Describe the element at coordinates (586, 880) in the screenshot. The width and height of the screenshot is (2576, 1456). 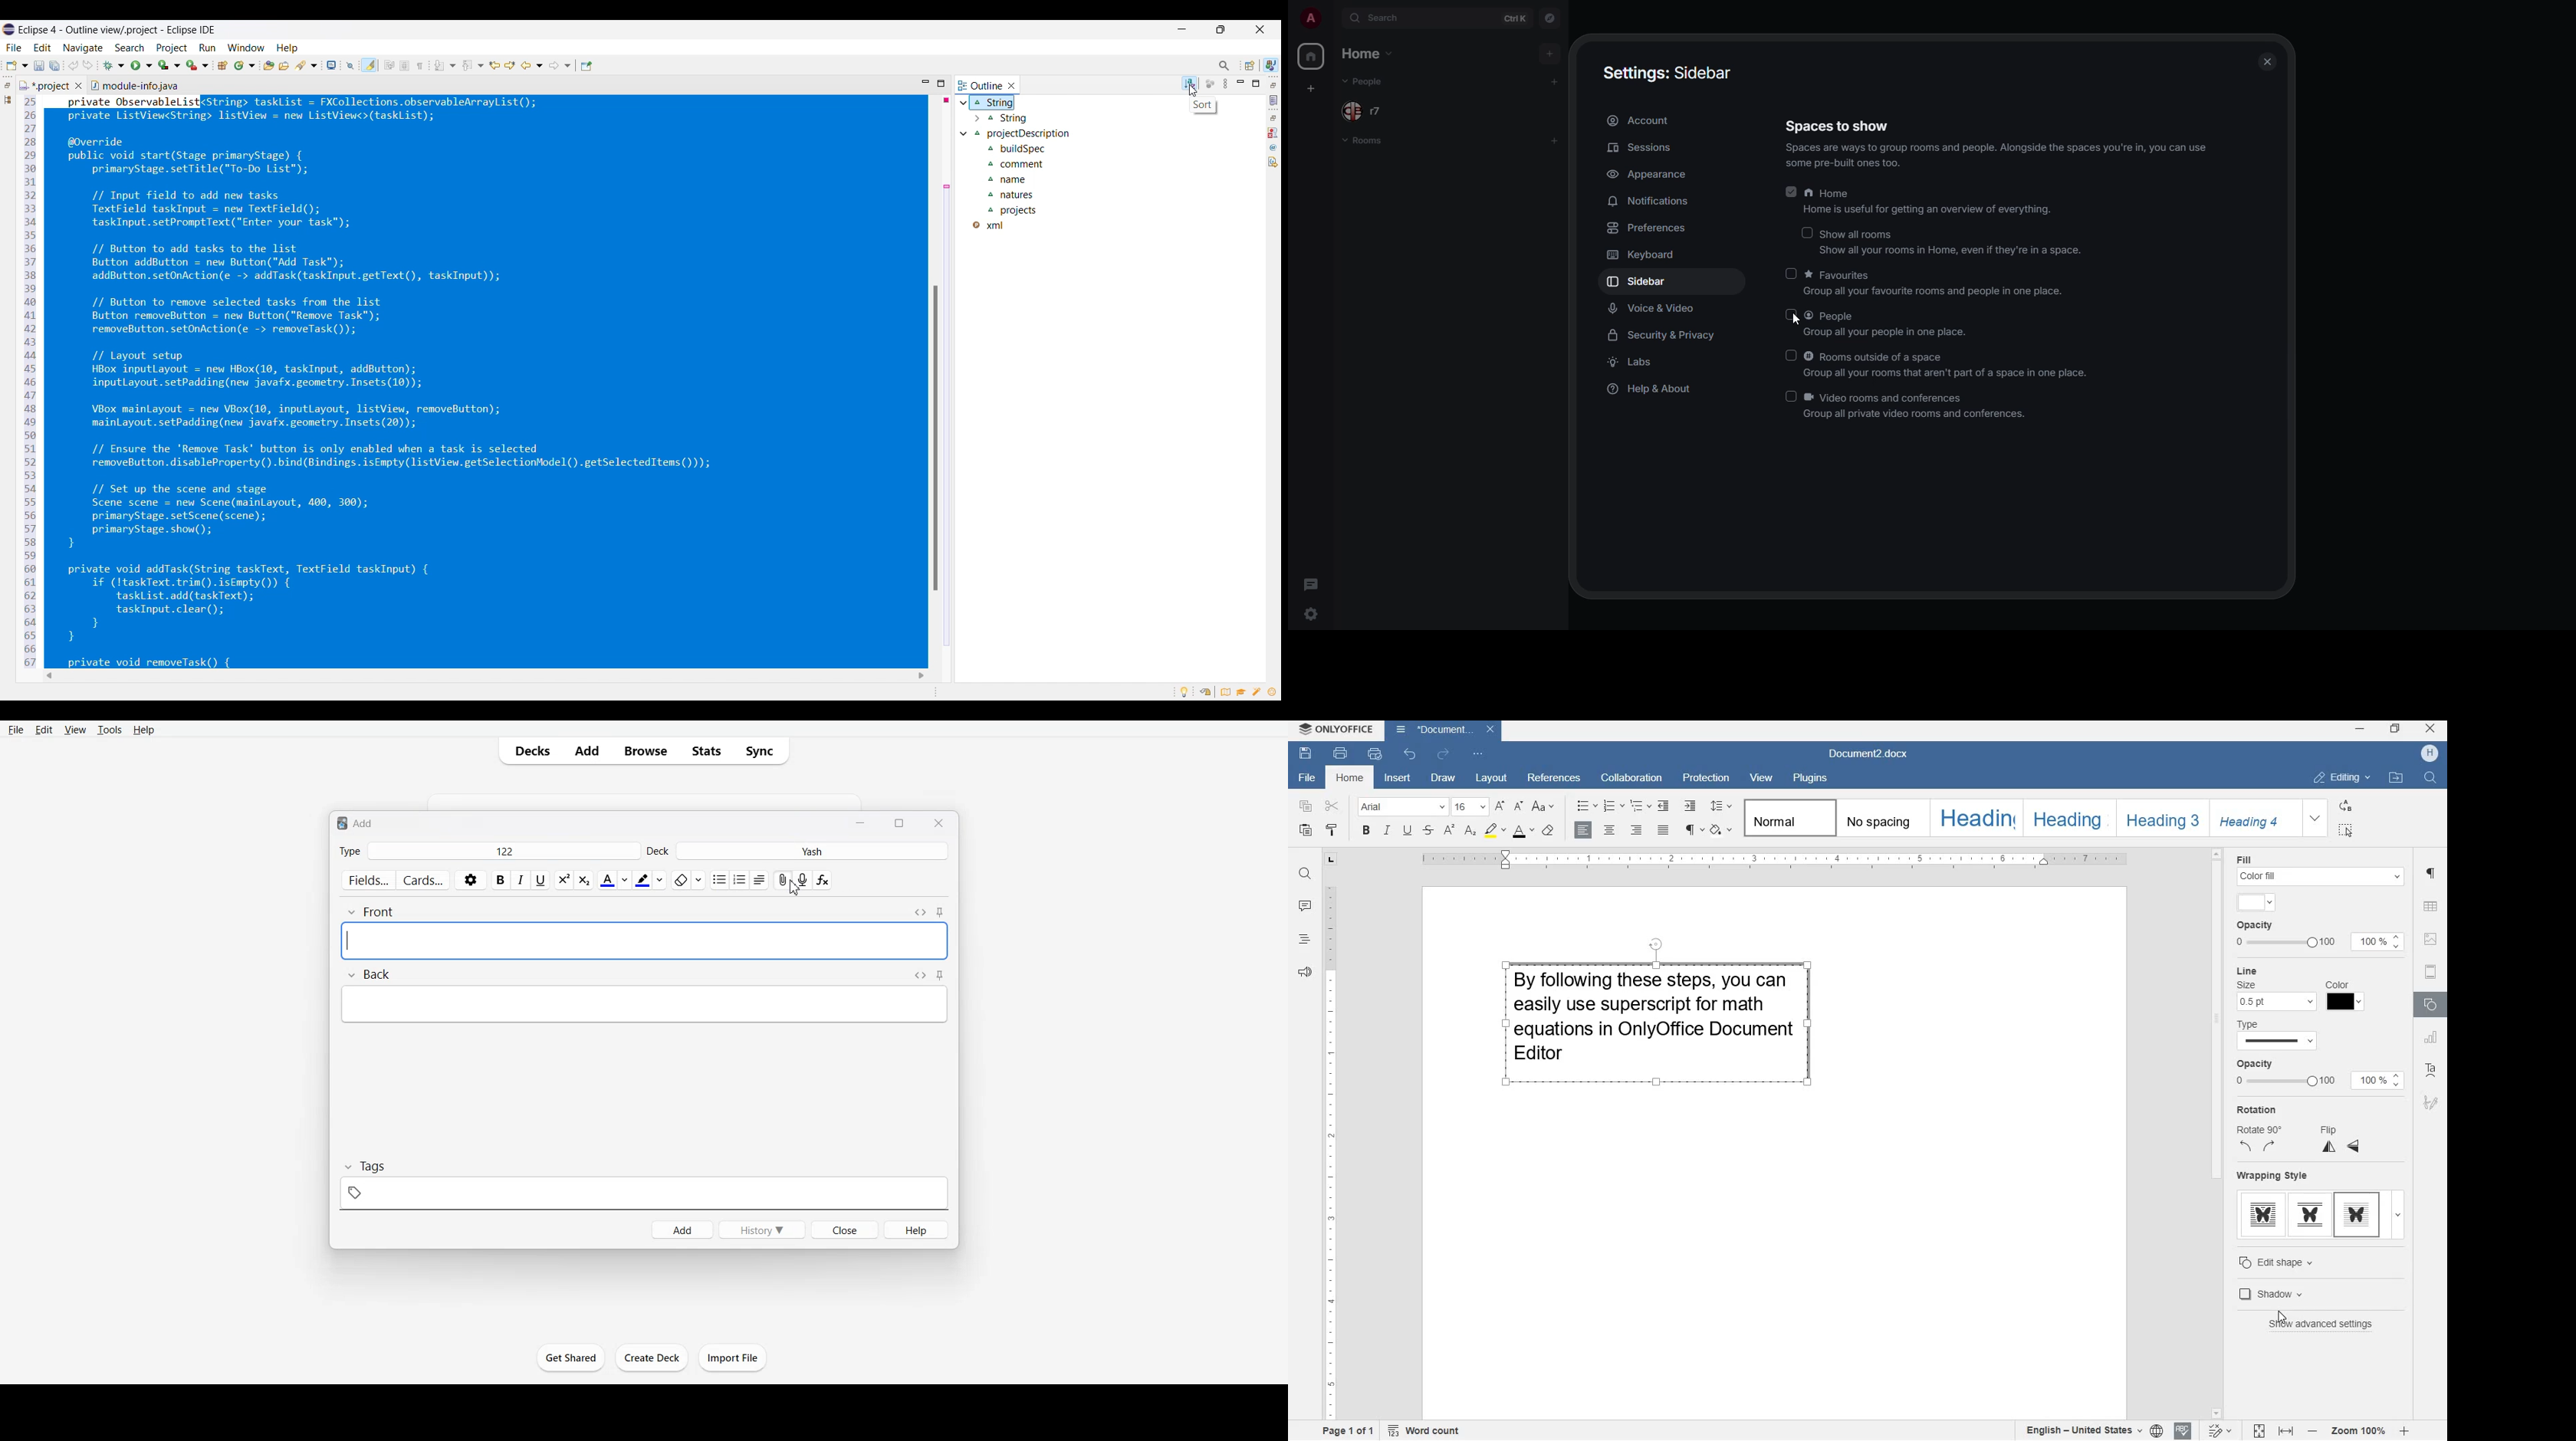
I see `Superscript` at that location.